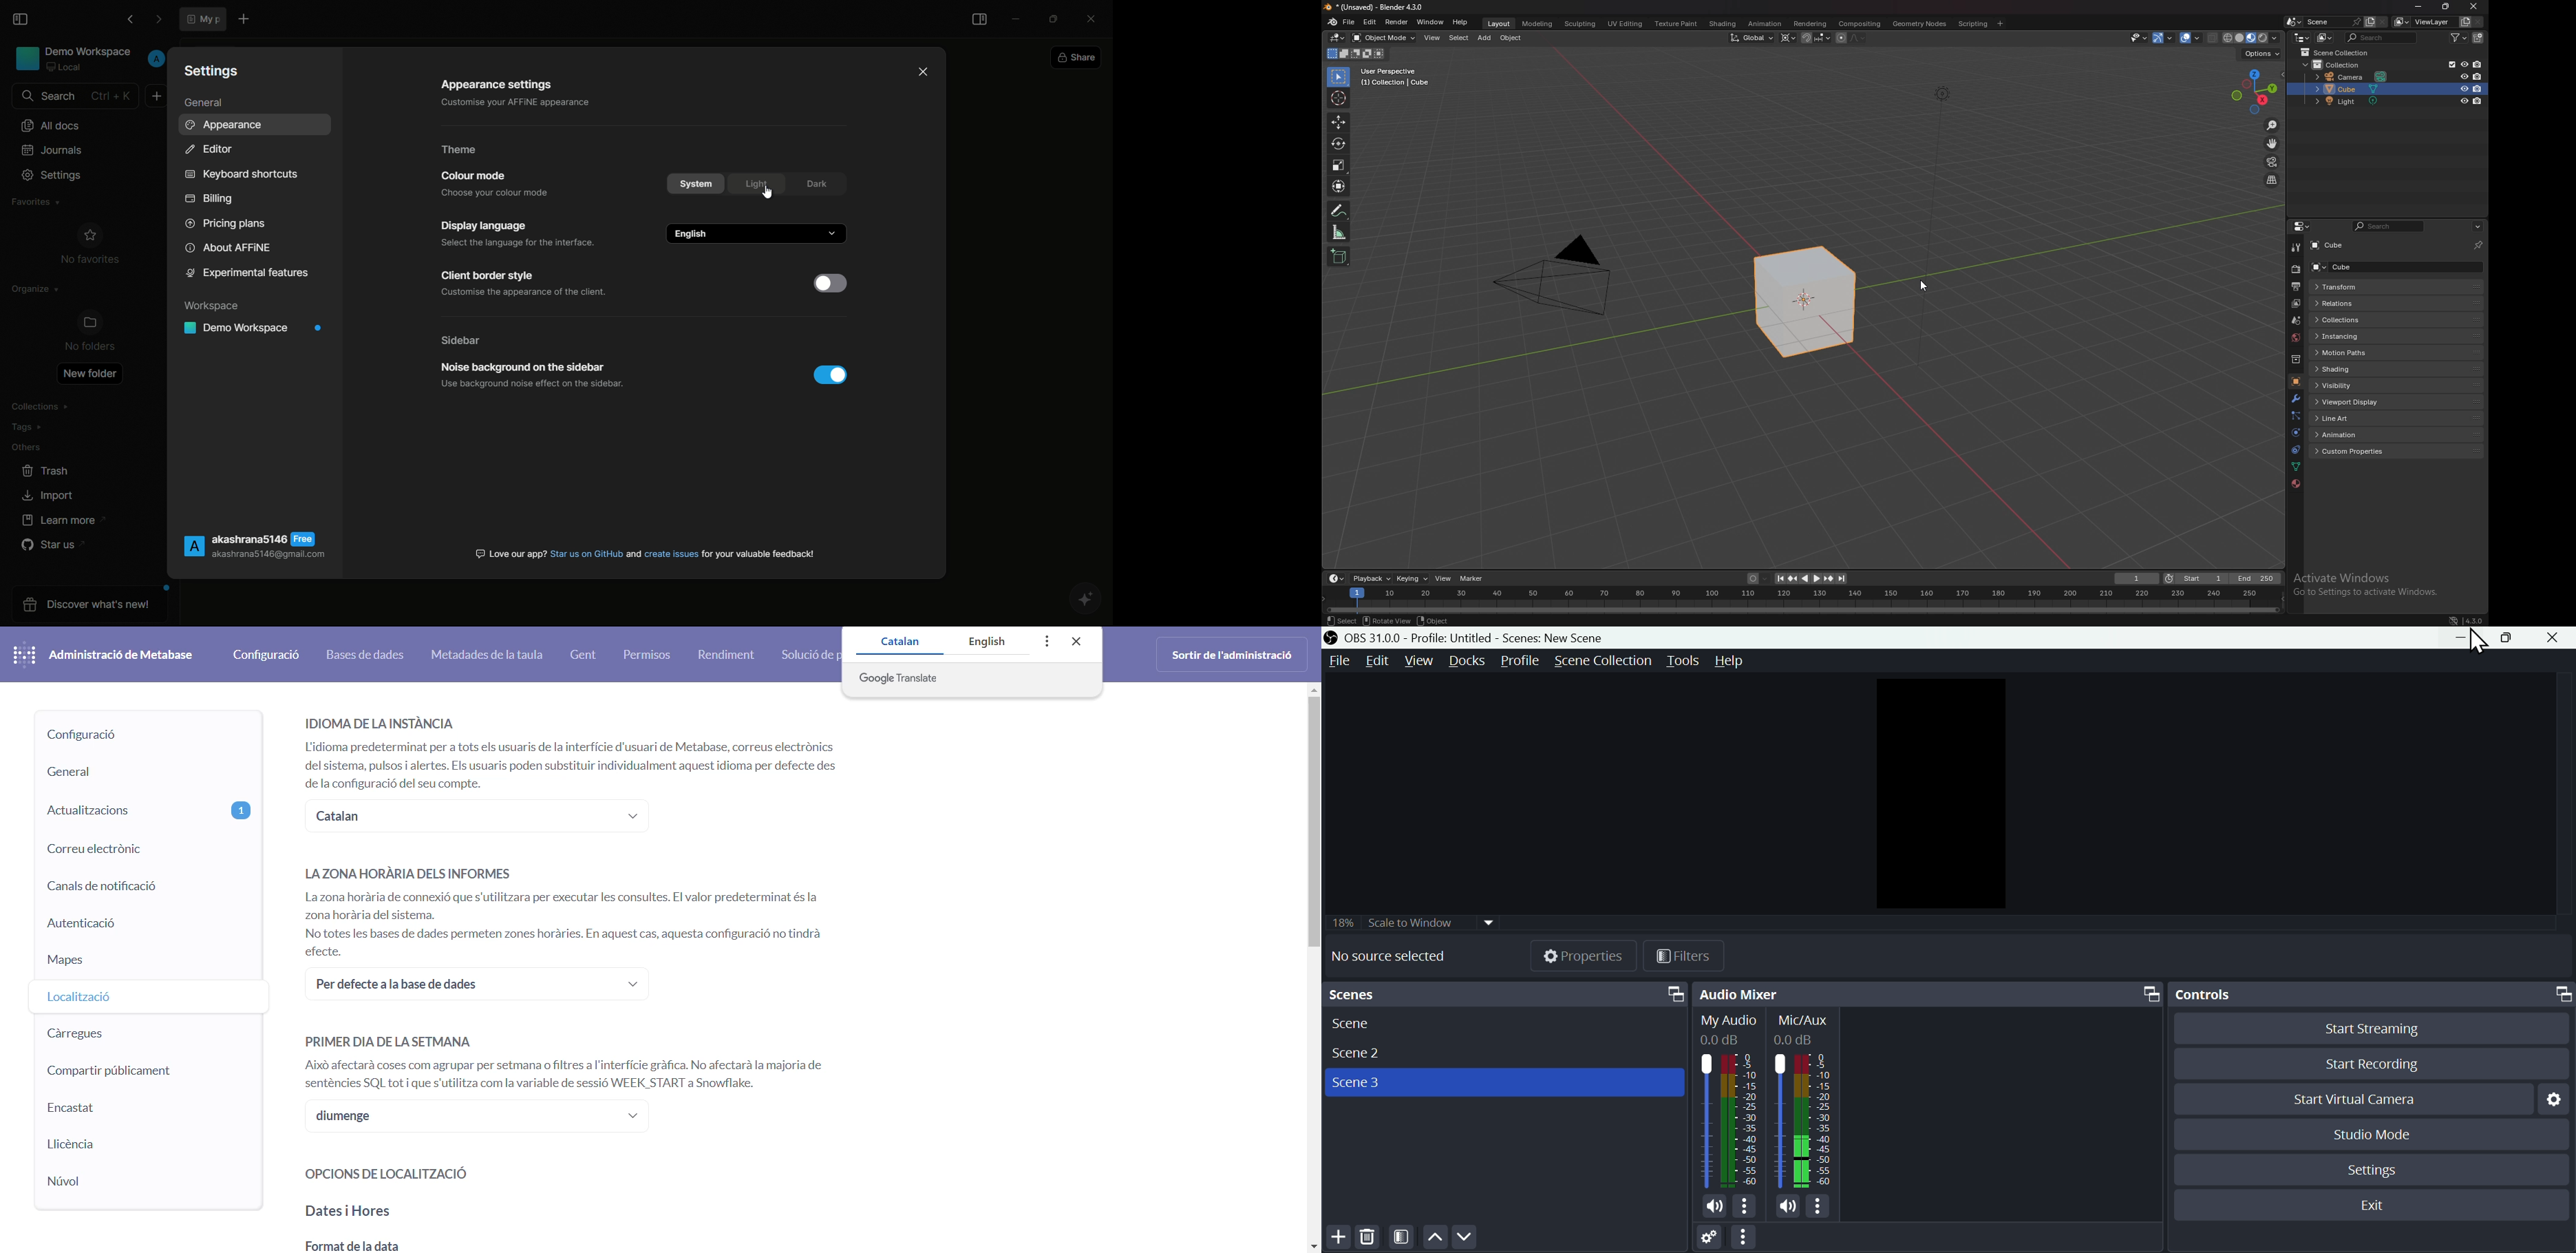 The height and width of the screenshot is (1260, 2576). I want to click on (un)mute, so click(1788, 1207).